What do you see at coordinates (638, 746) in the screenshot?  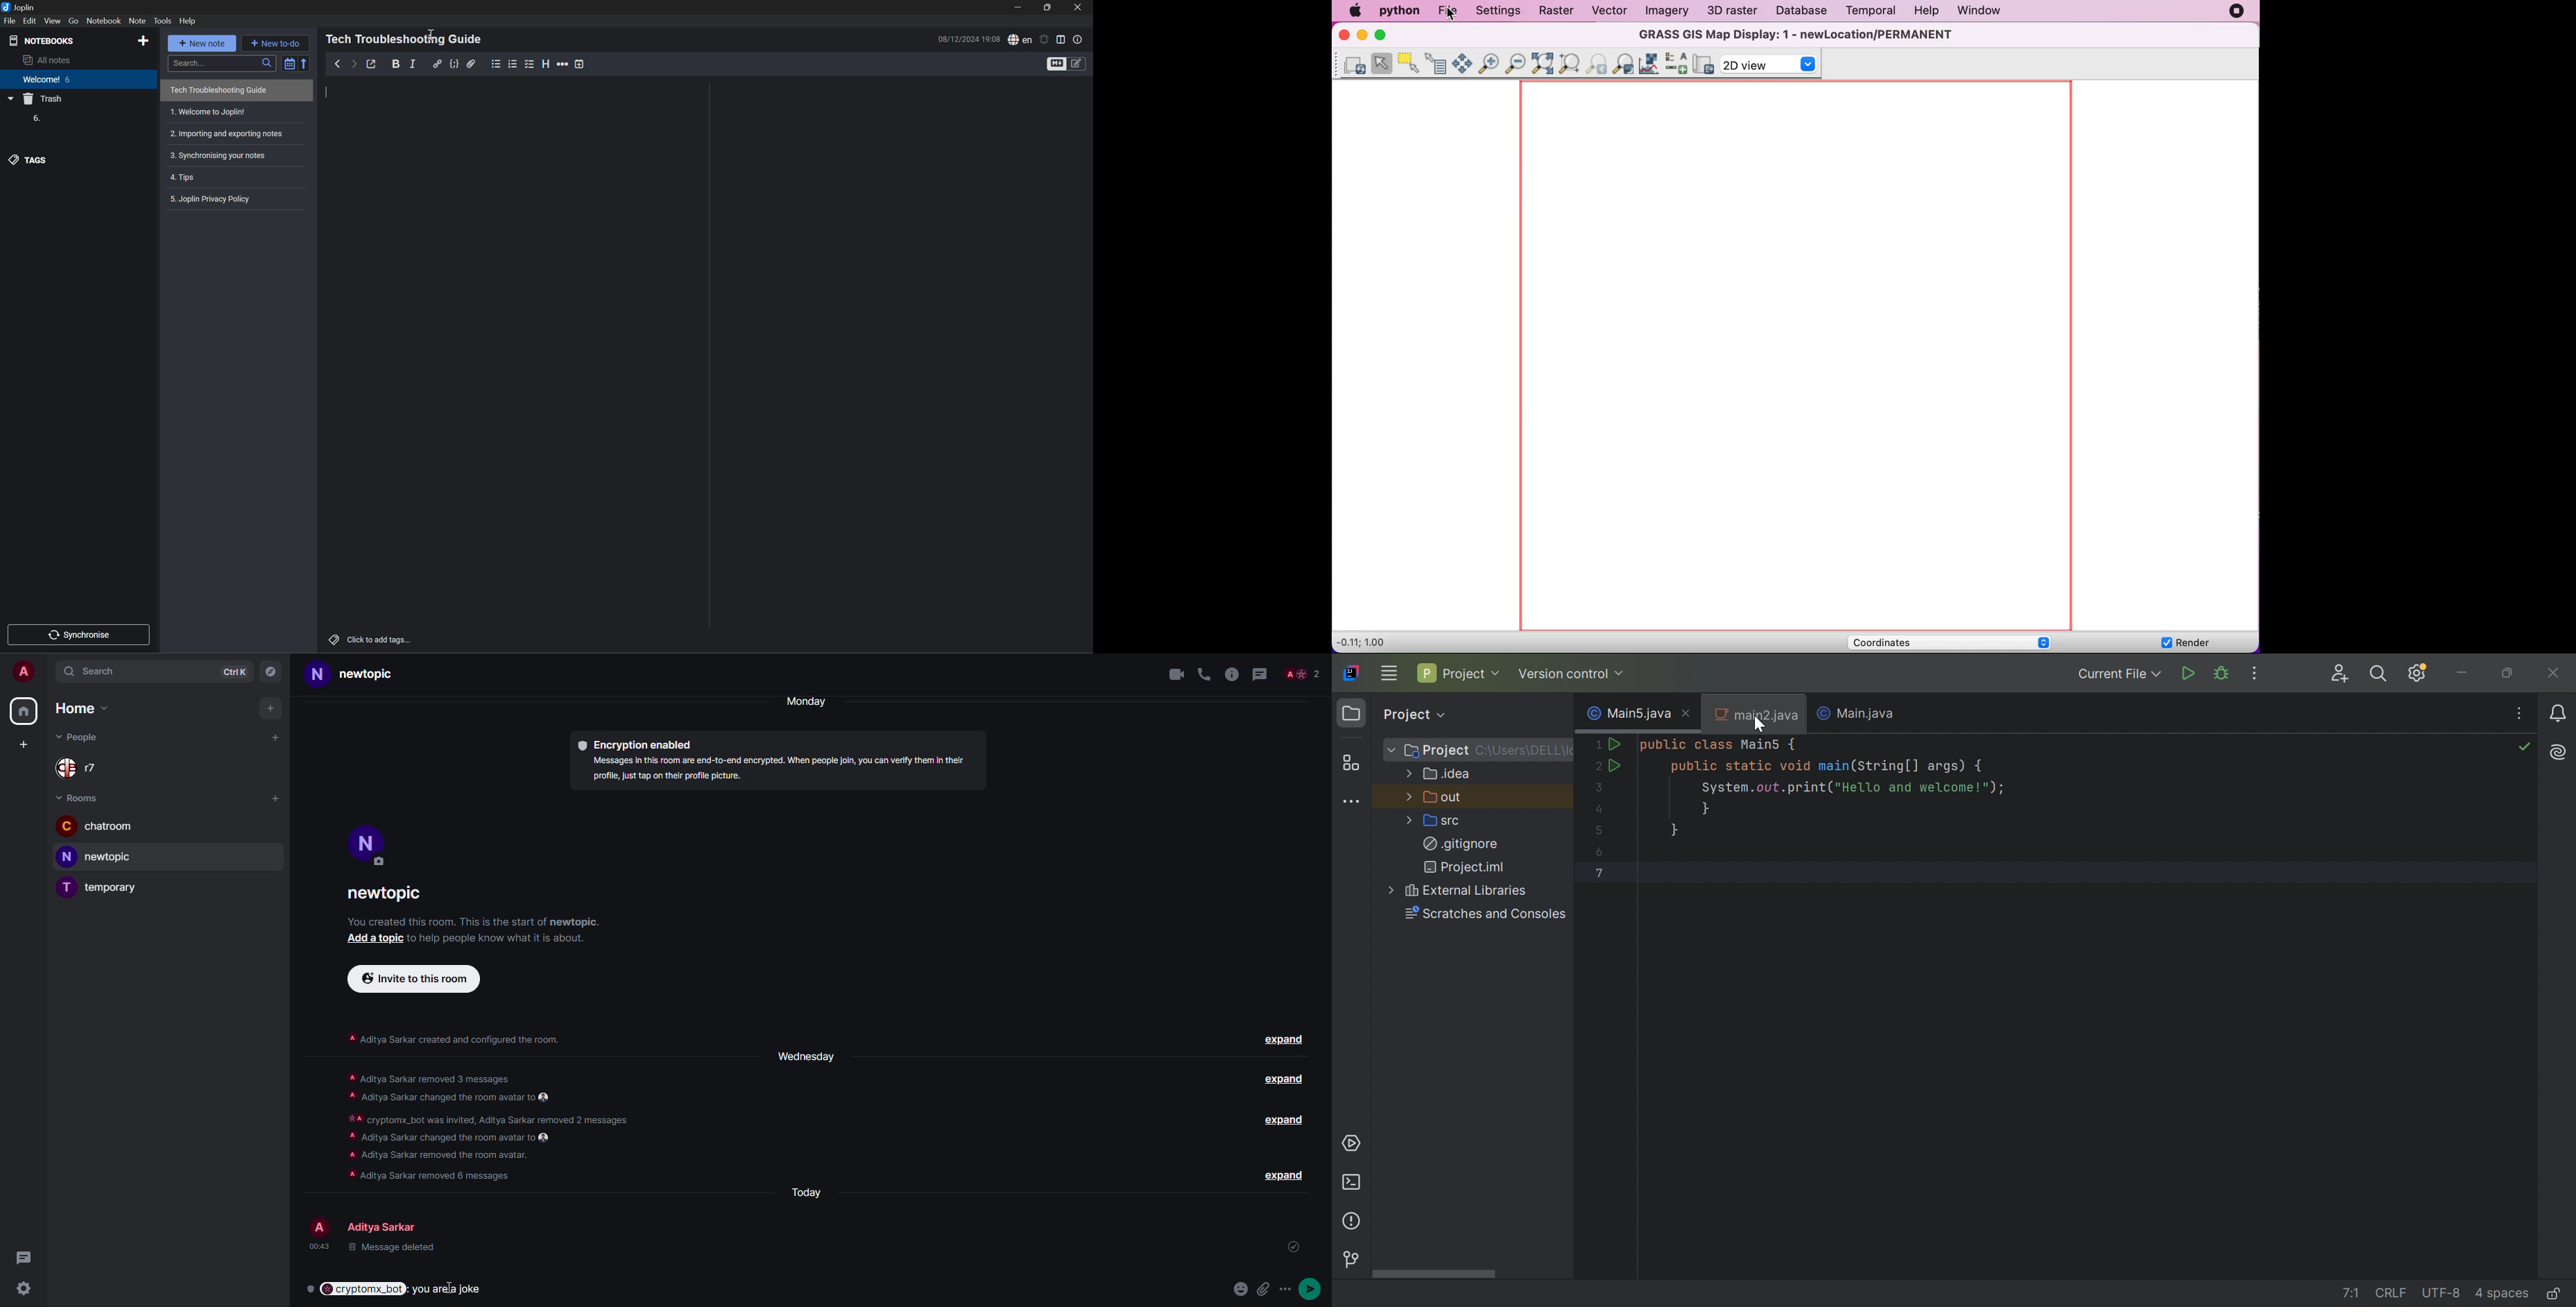 I see `encryption enabled` at bounding box center [638, 746].